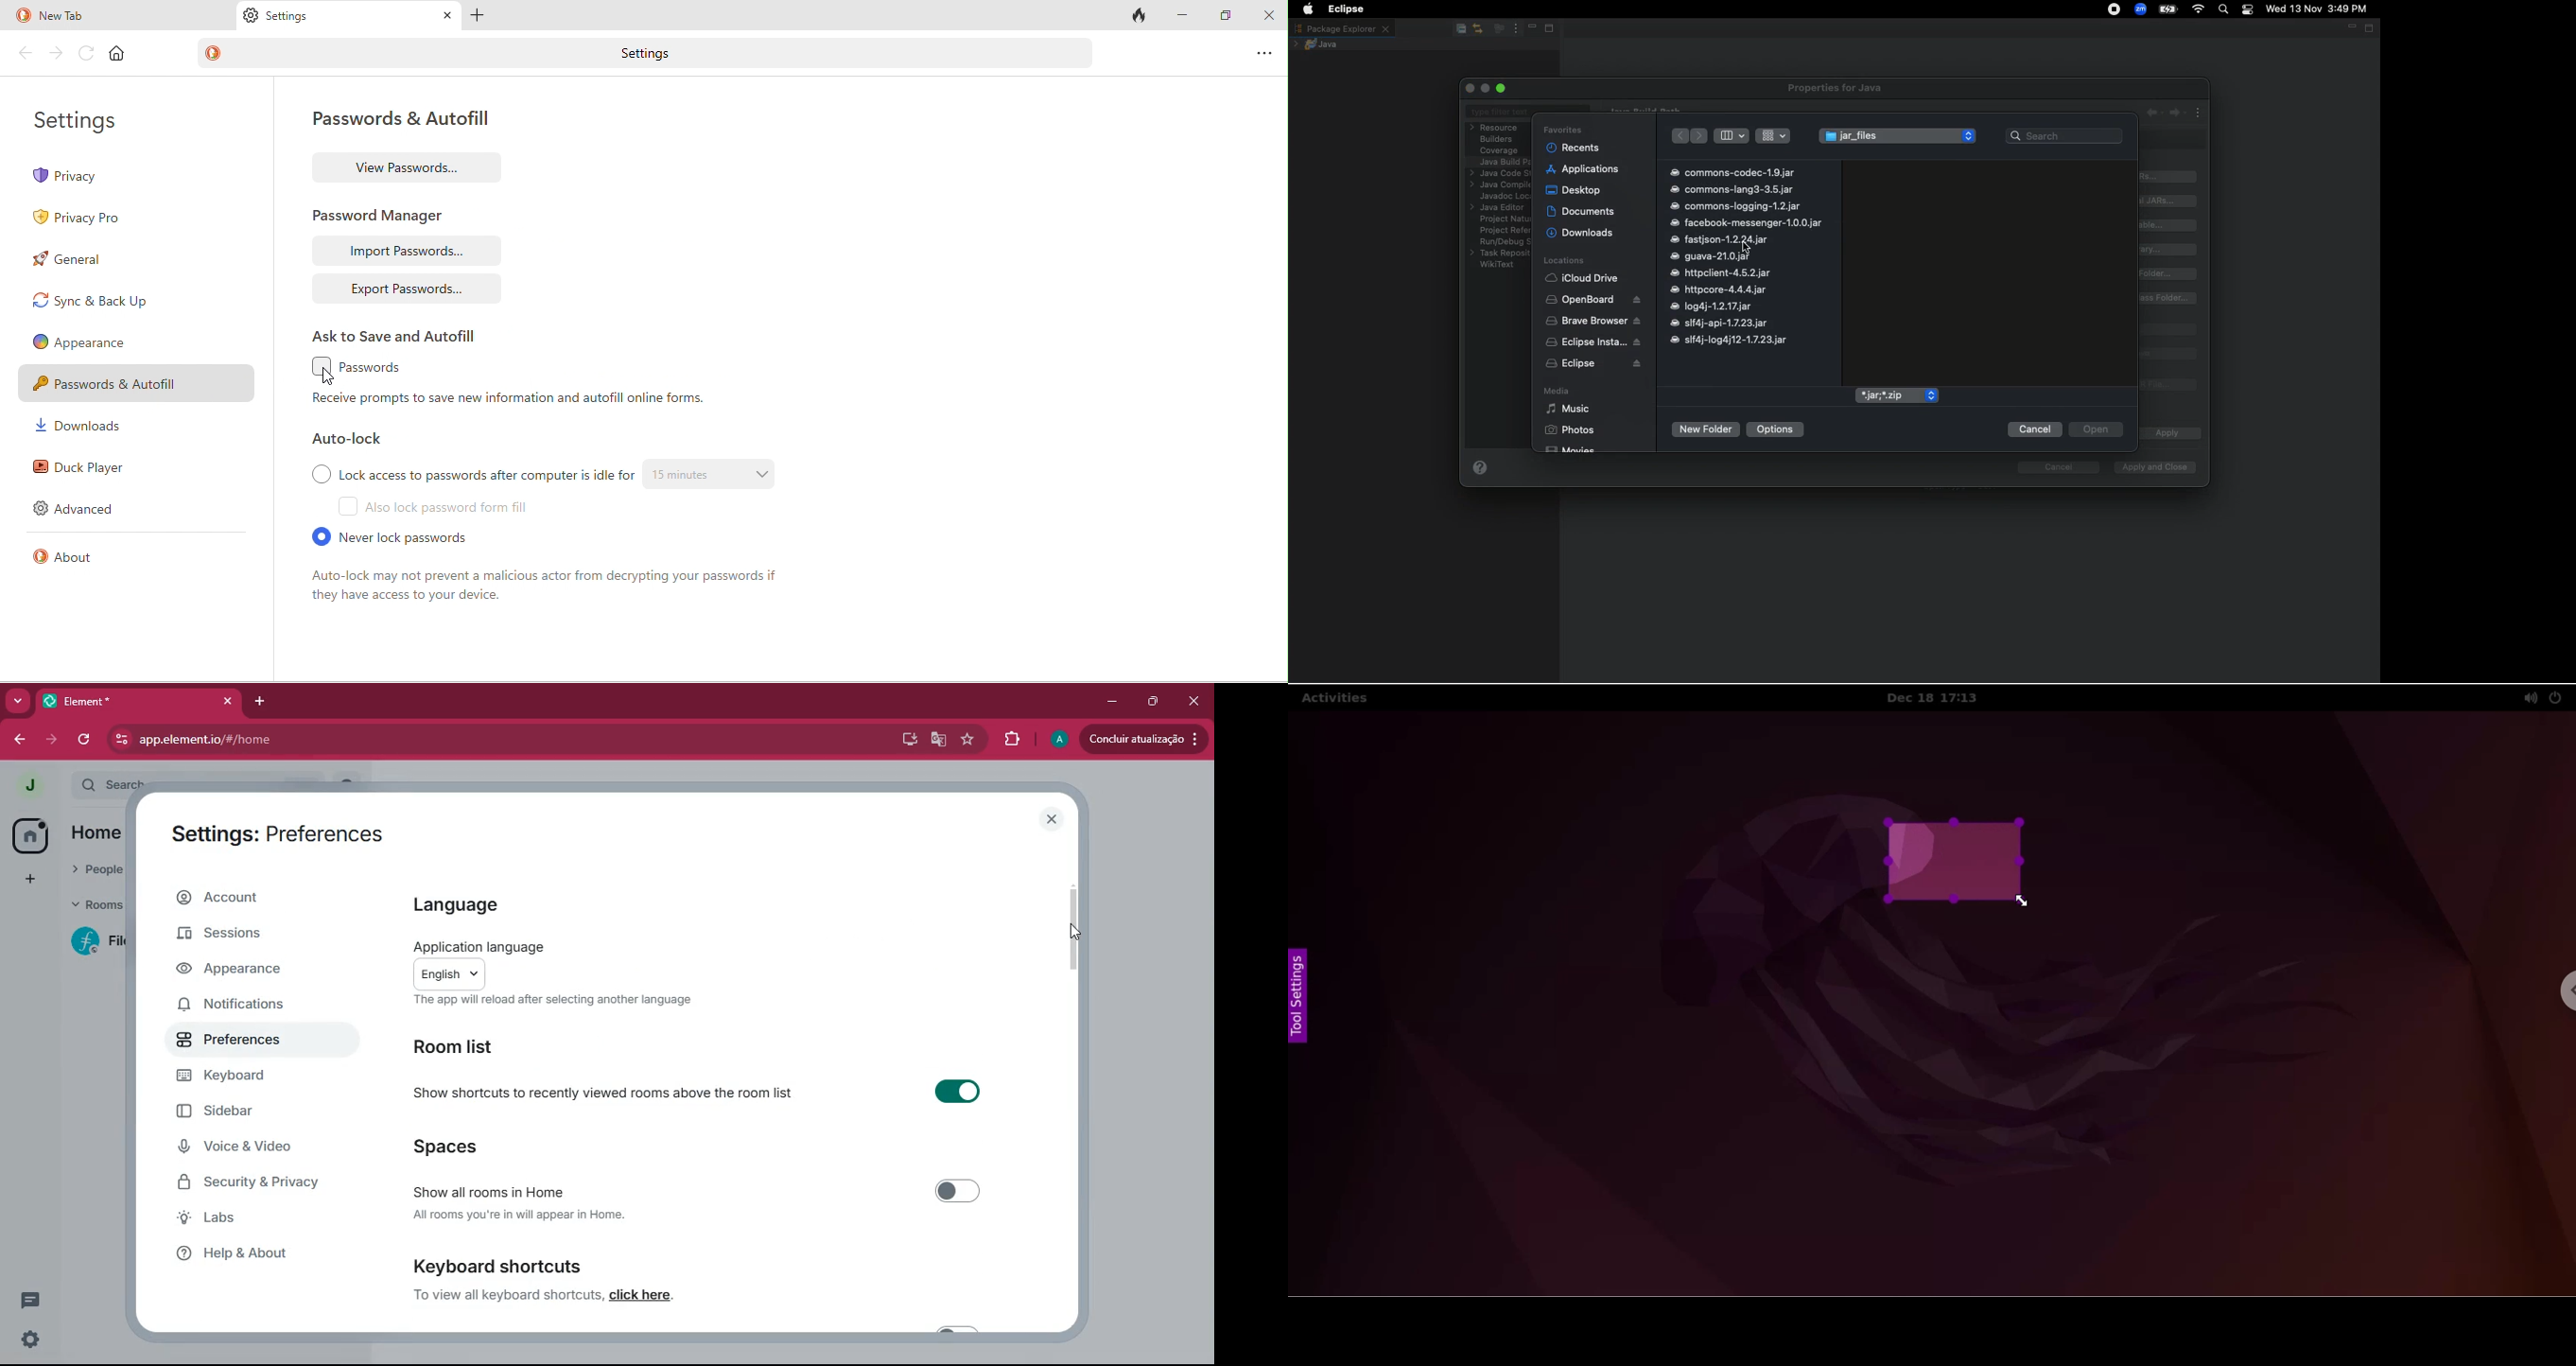 Image resolution: width=2576 pixels, height=1372 pixels. Describe the element at coordinates (643, 1295) in the screenshot. I see `click here.` at that location.